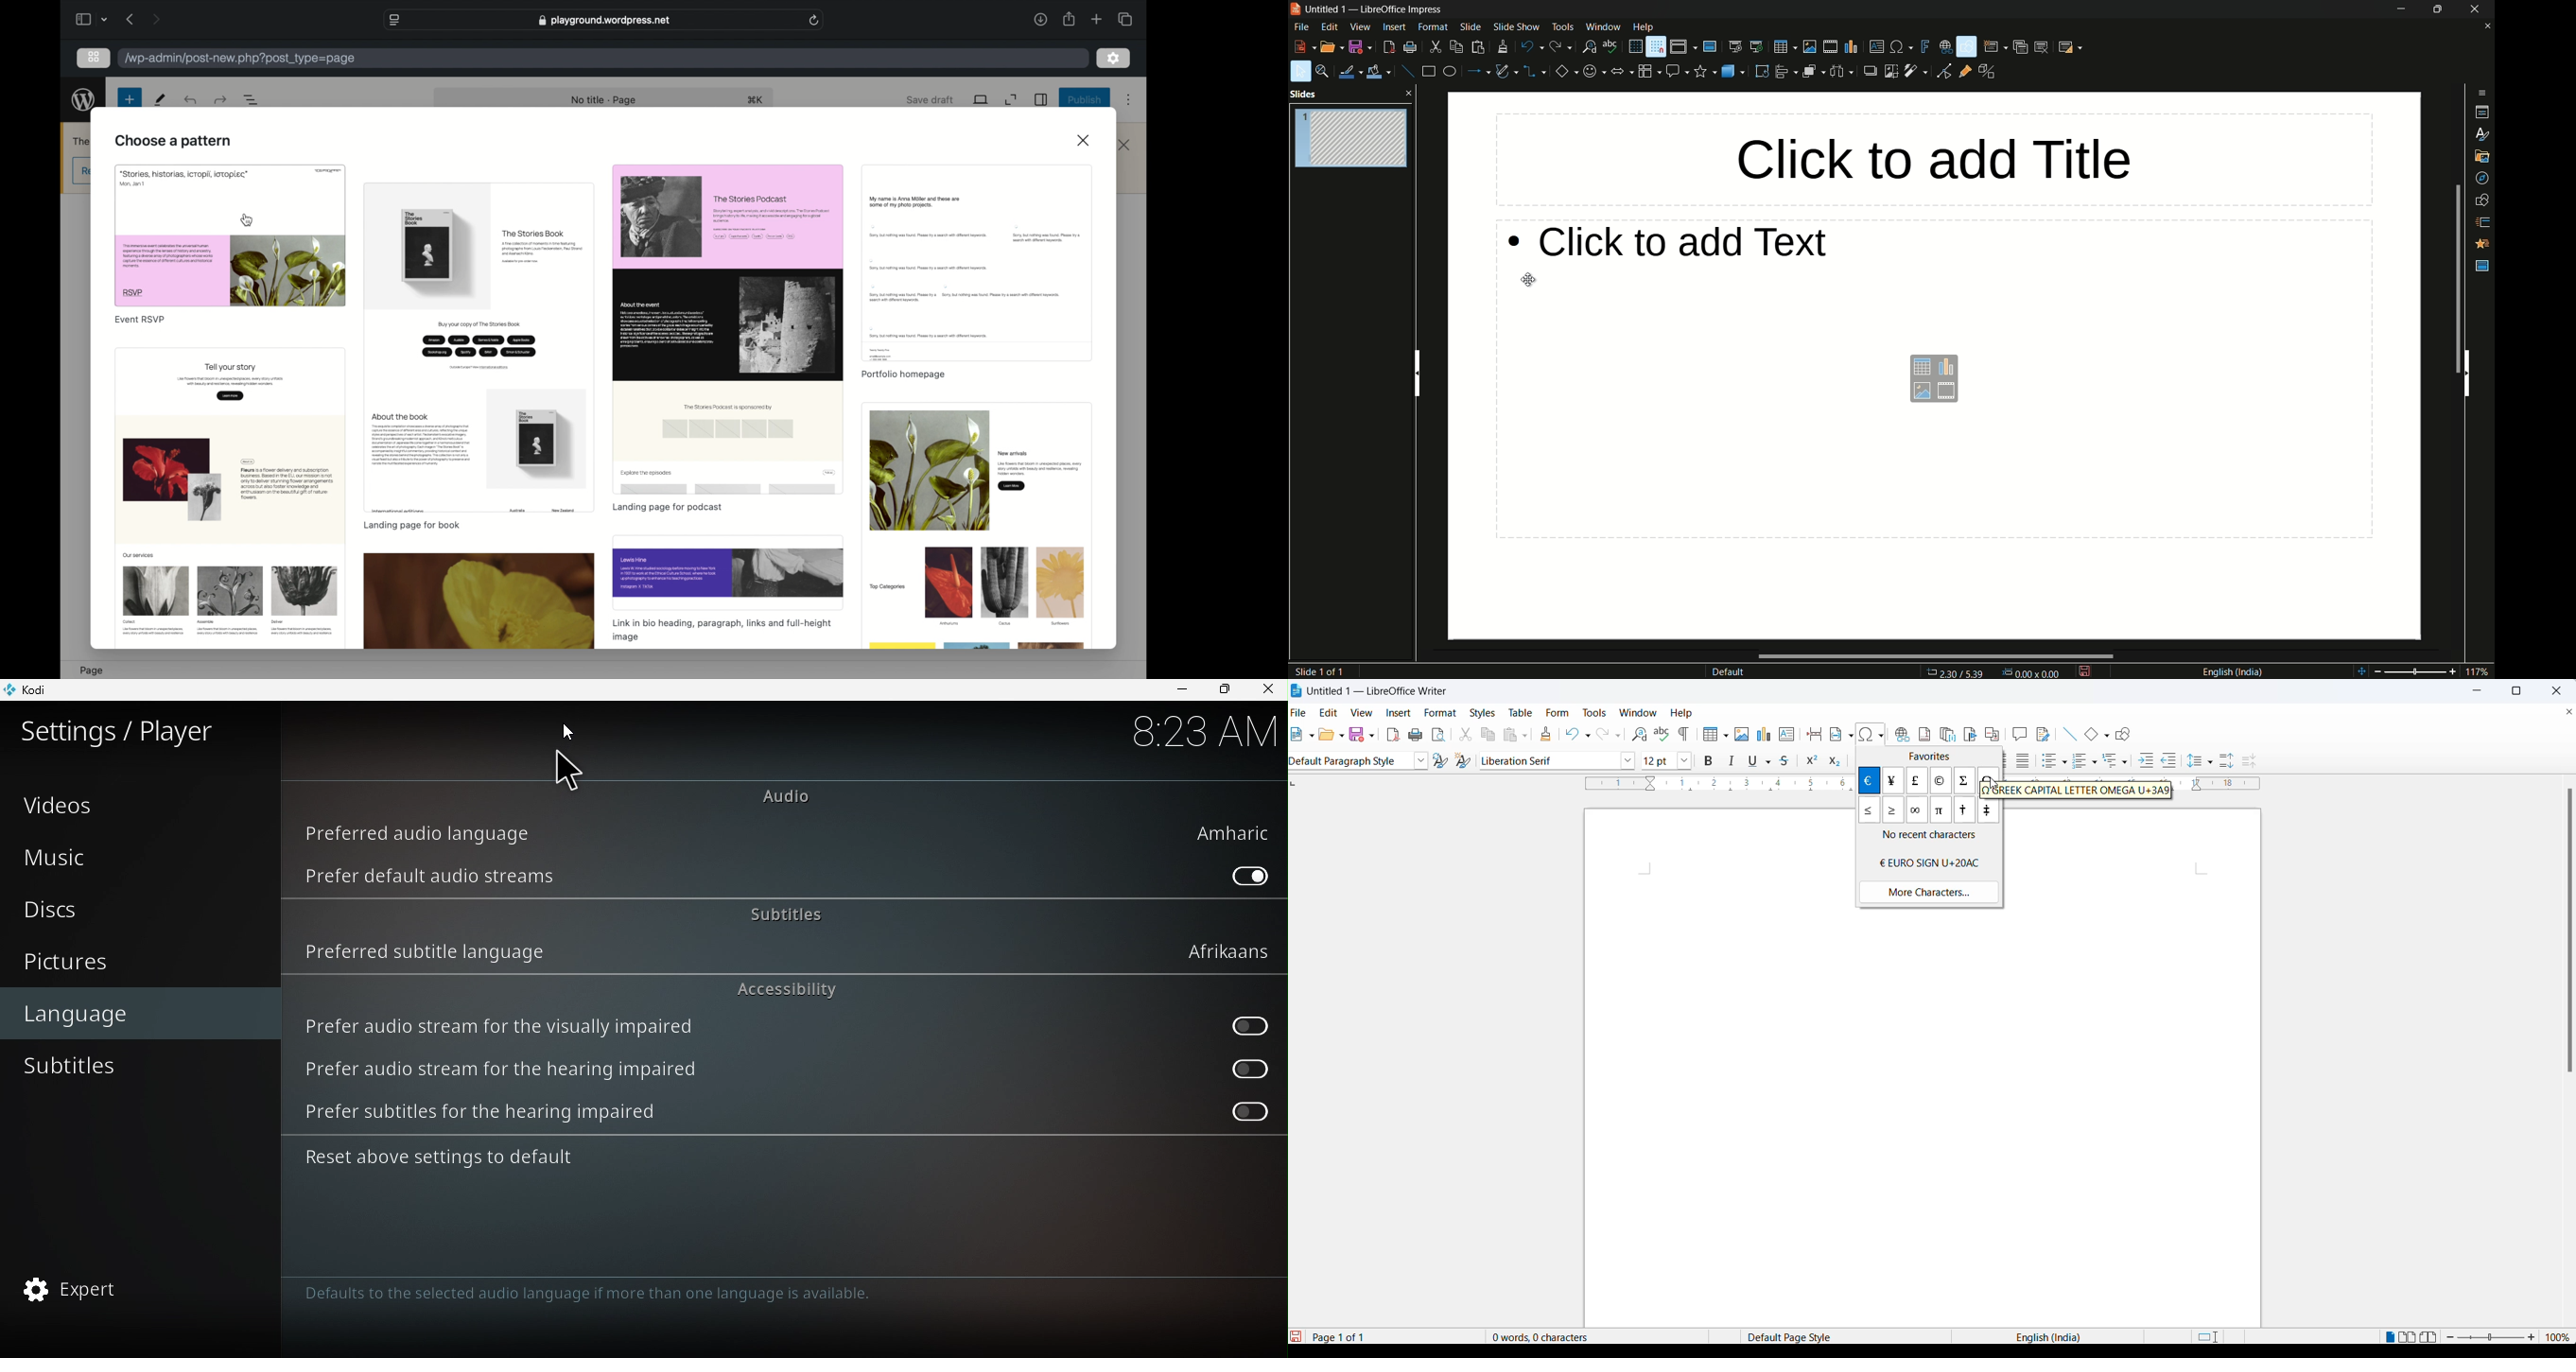 This screenshot has width=2576, height=1372. What do you see at coordinates (1628, 761) in the screenshot?
I see `font name options` at bounding box center [1628, 761].